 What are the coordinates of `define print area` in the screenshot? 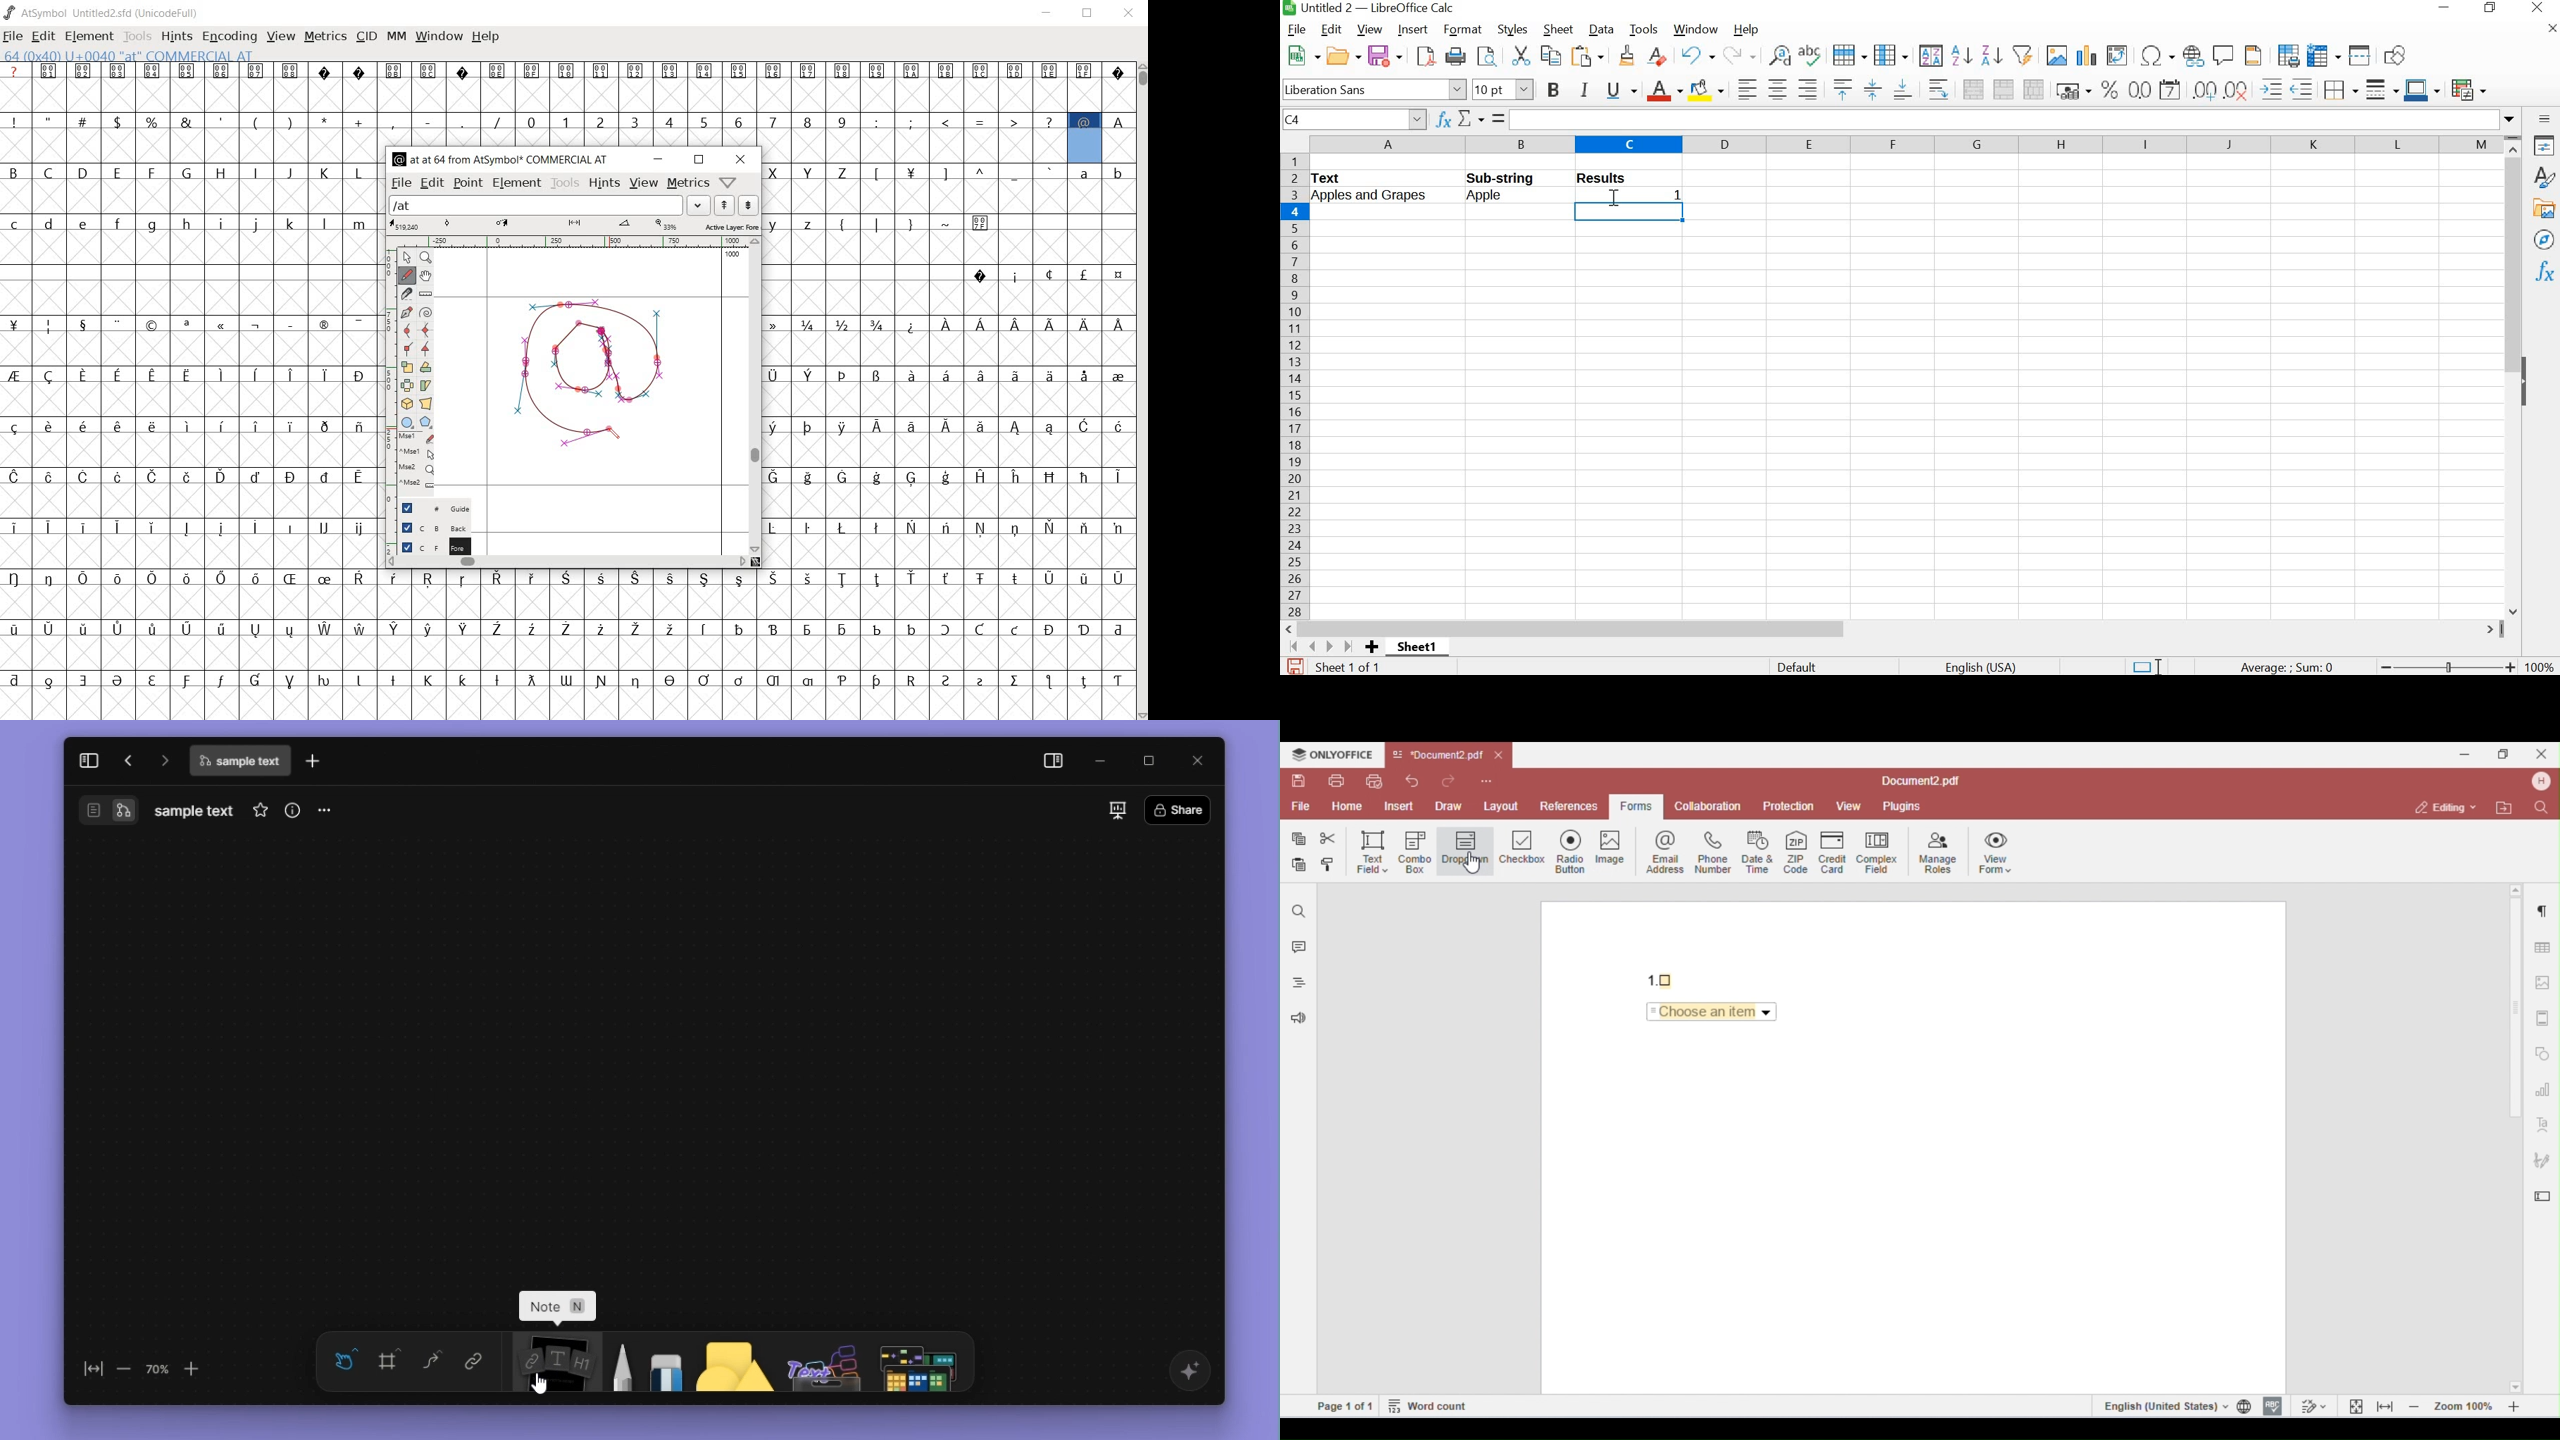 It's located at (2287, 54).